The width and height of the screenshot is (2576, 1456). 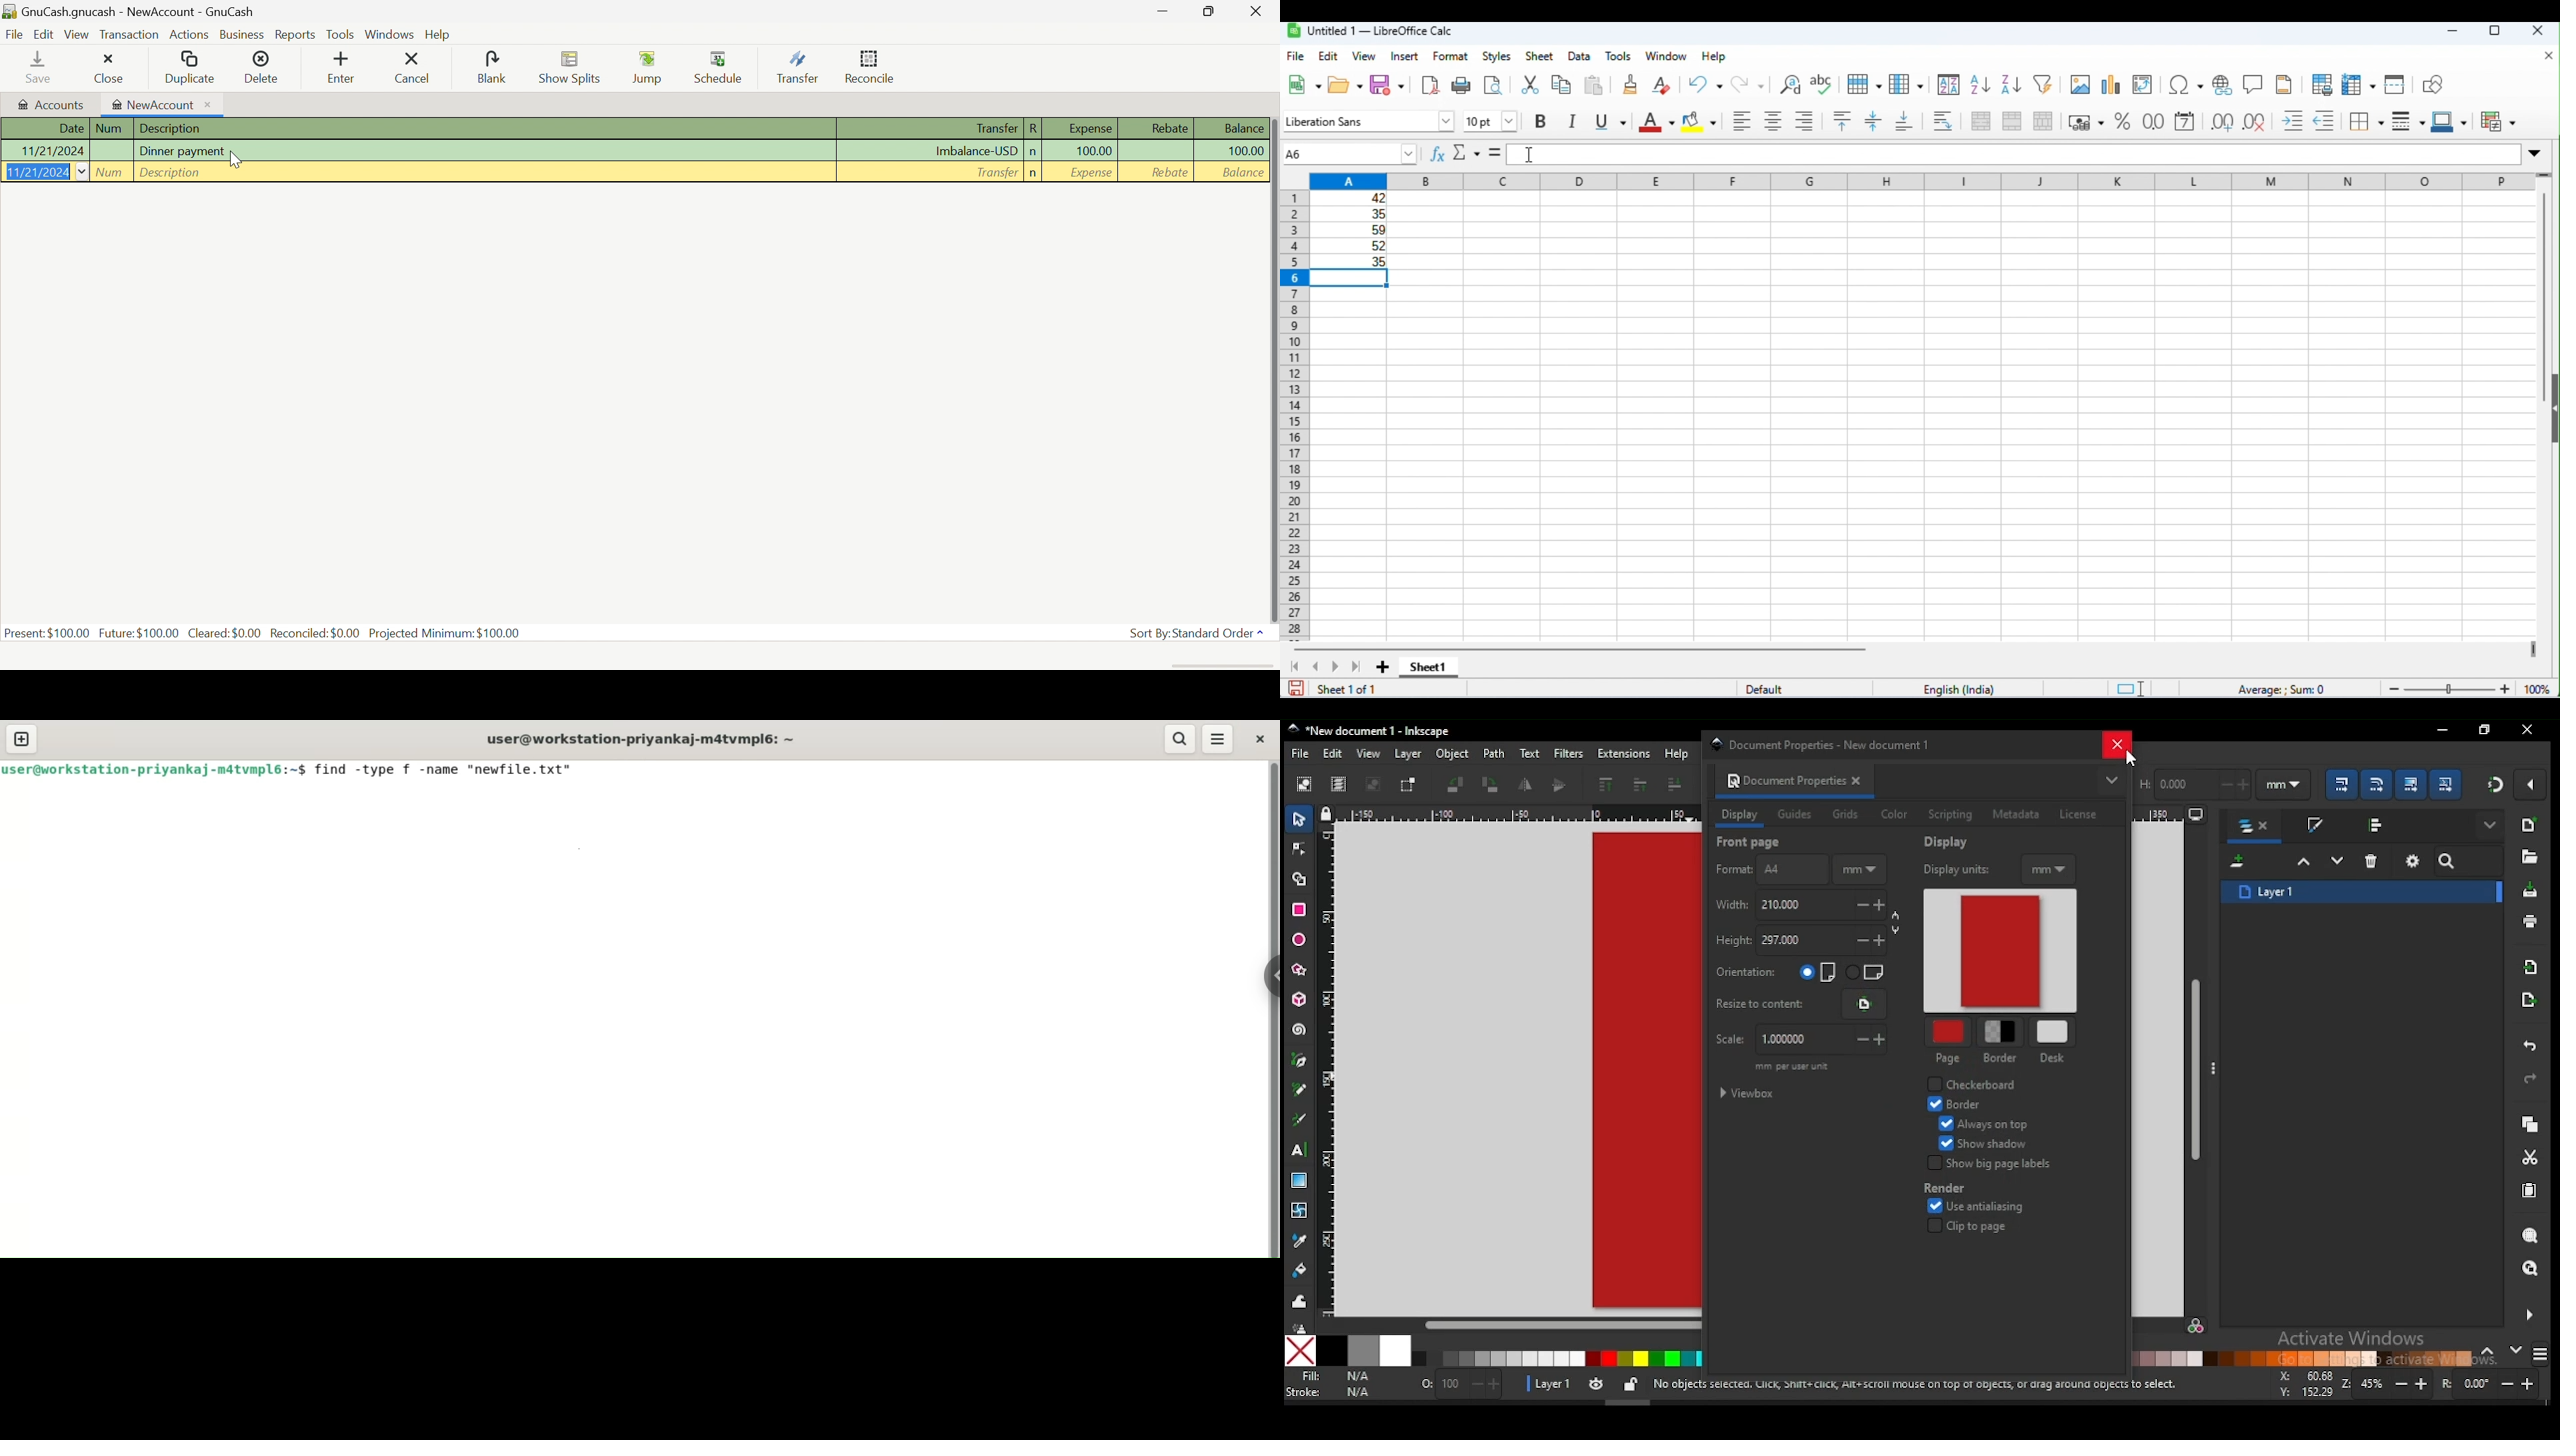 I want to click on desk, so click(x=2055, y=1058).